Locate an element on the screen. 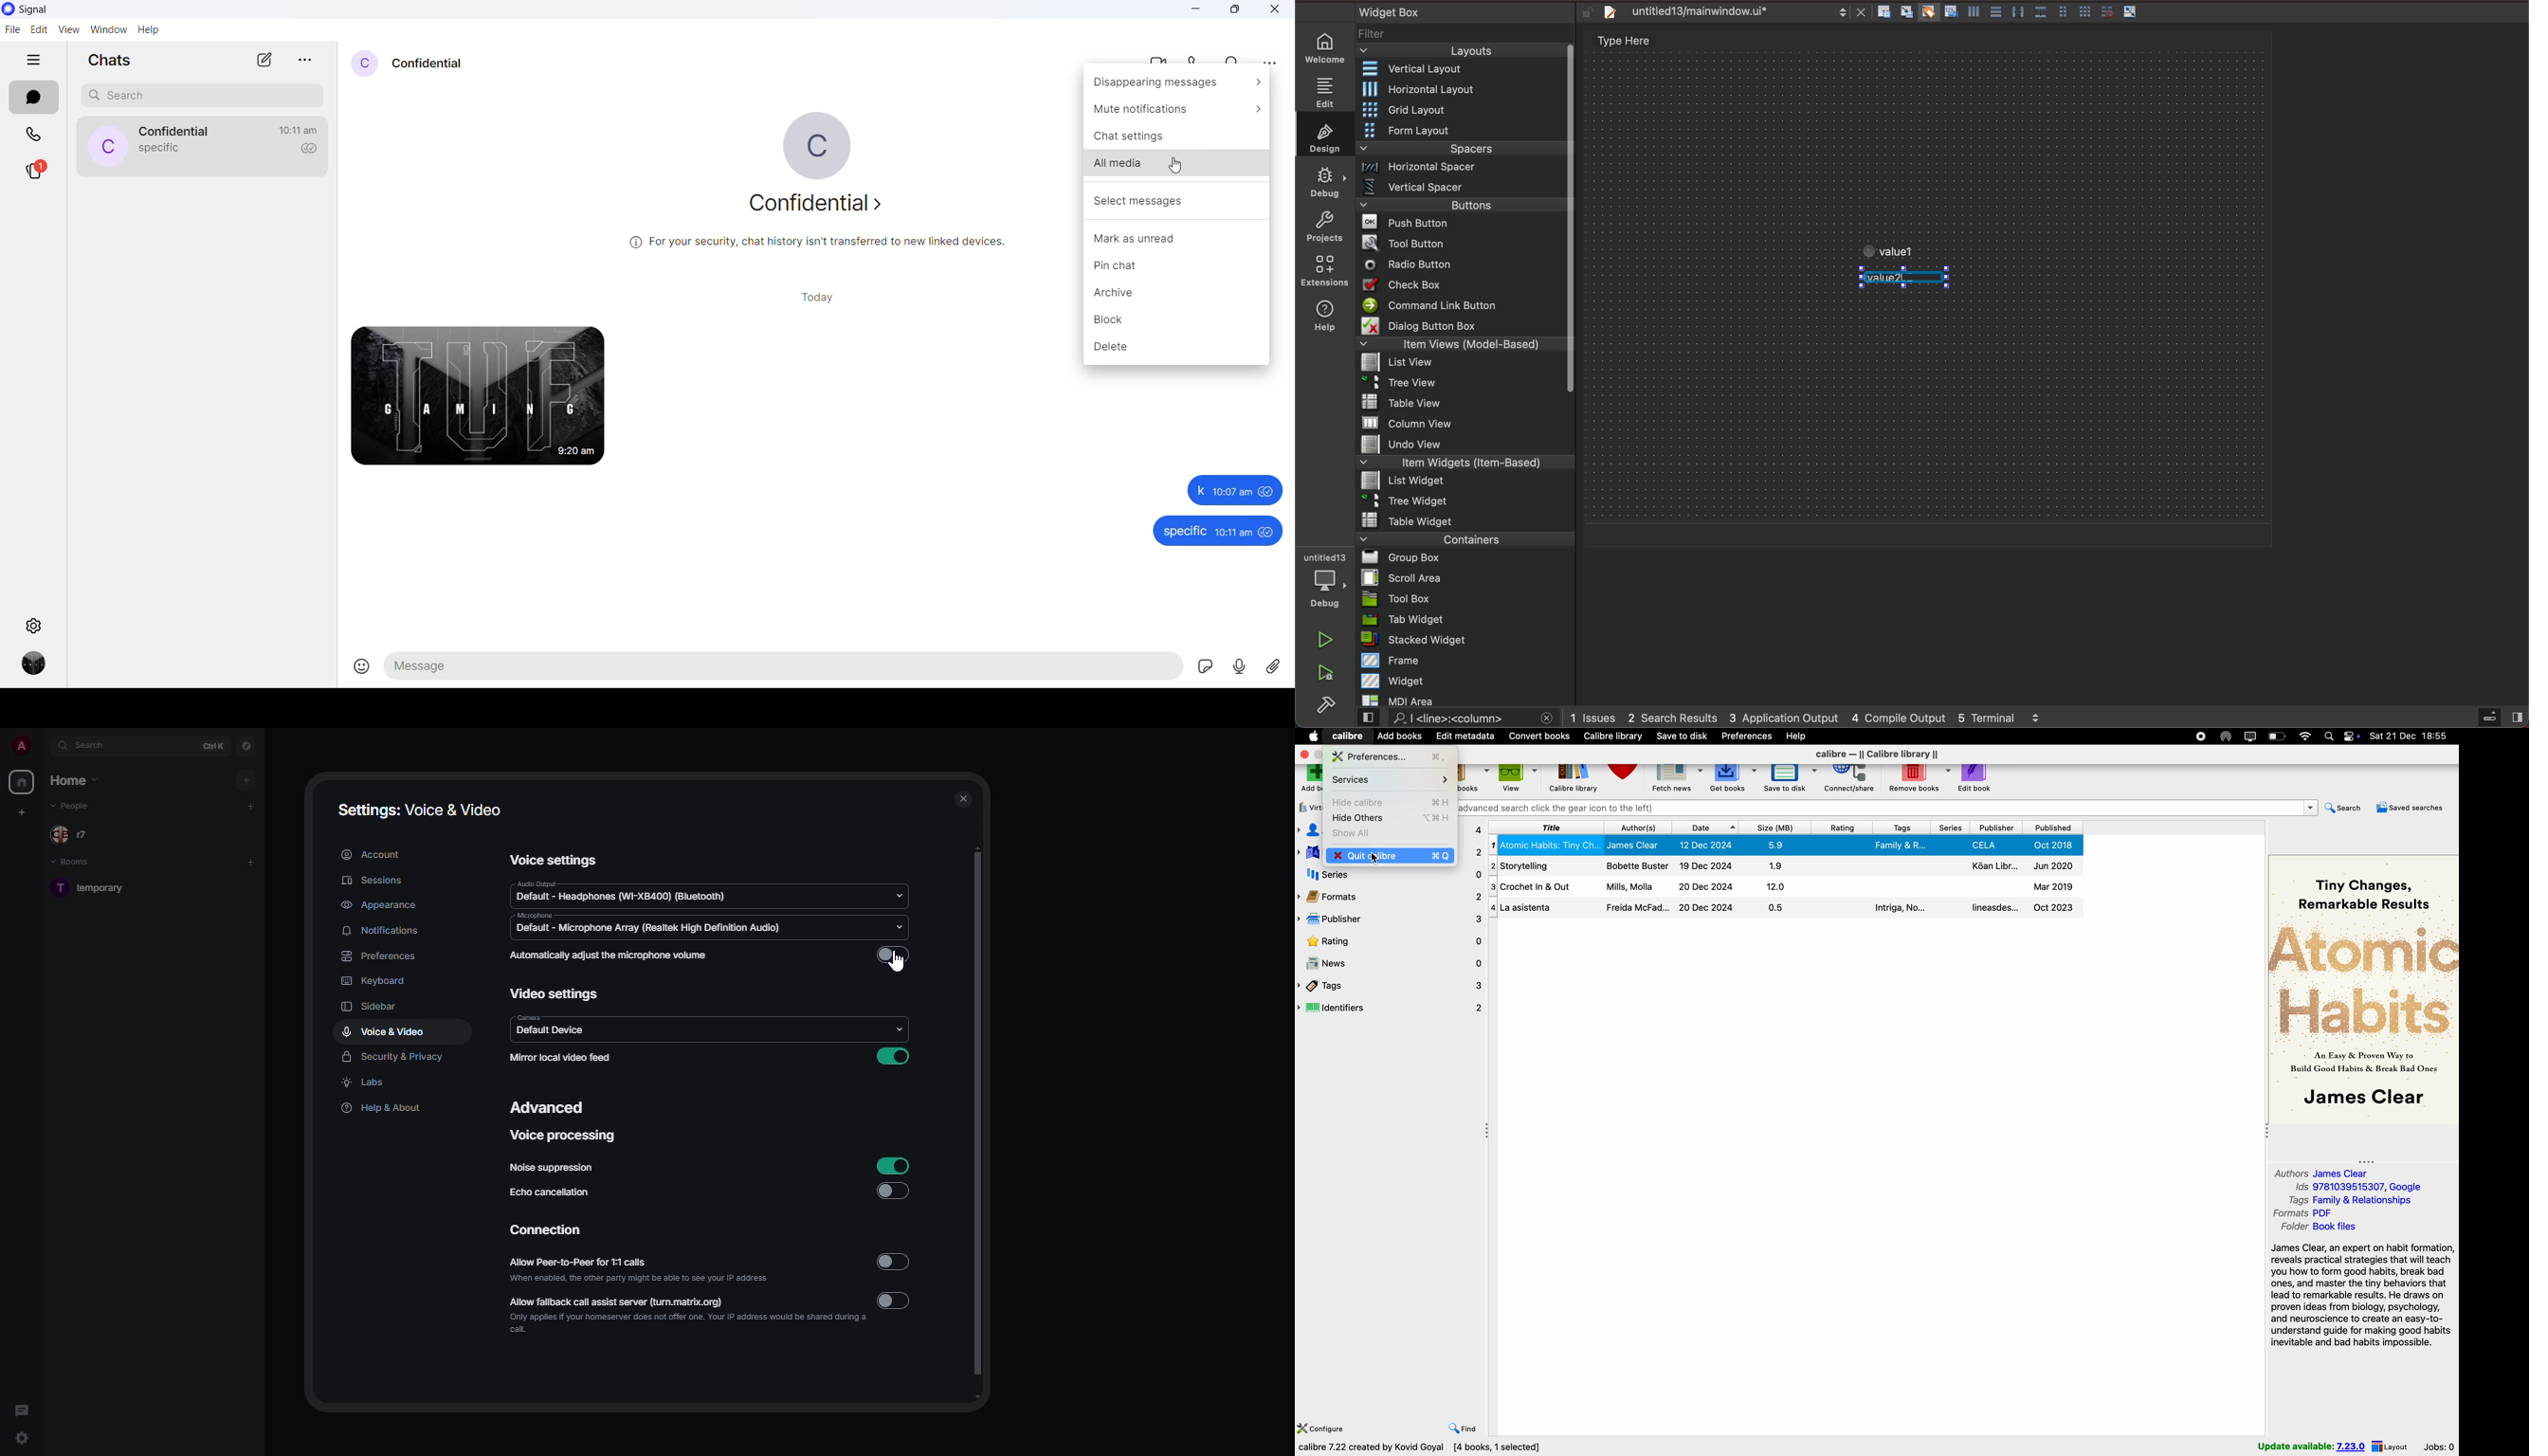  spacers is located at coordinates (1462, 152).